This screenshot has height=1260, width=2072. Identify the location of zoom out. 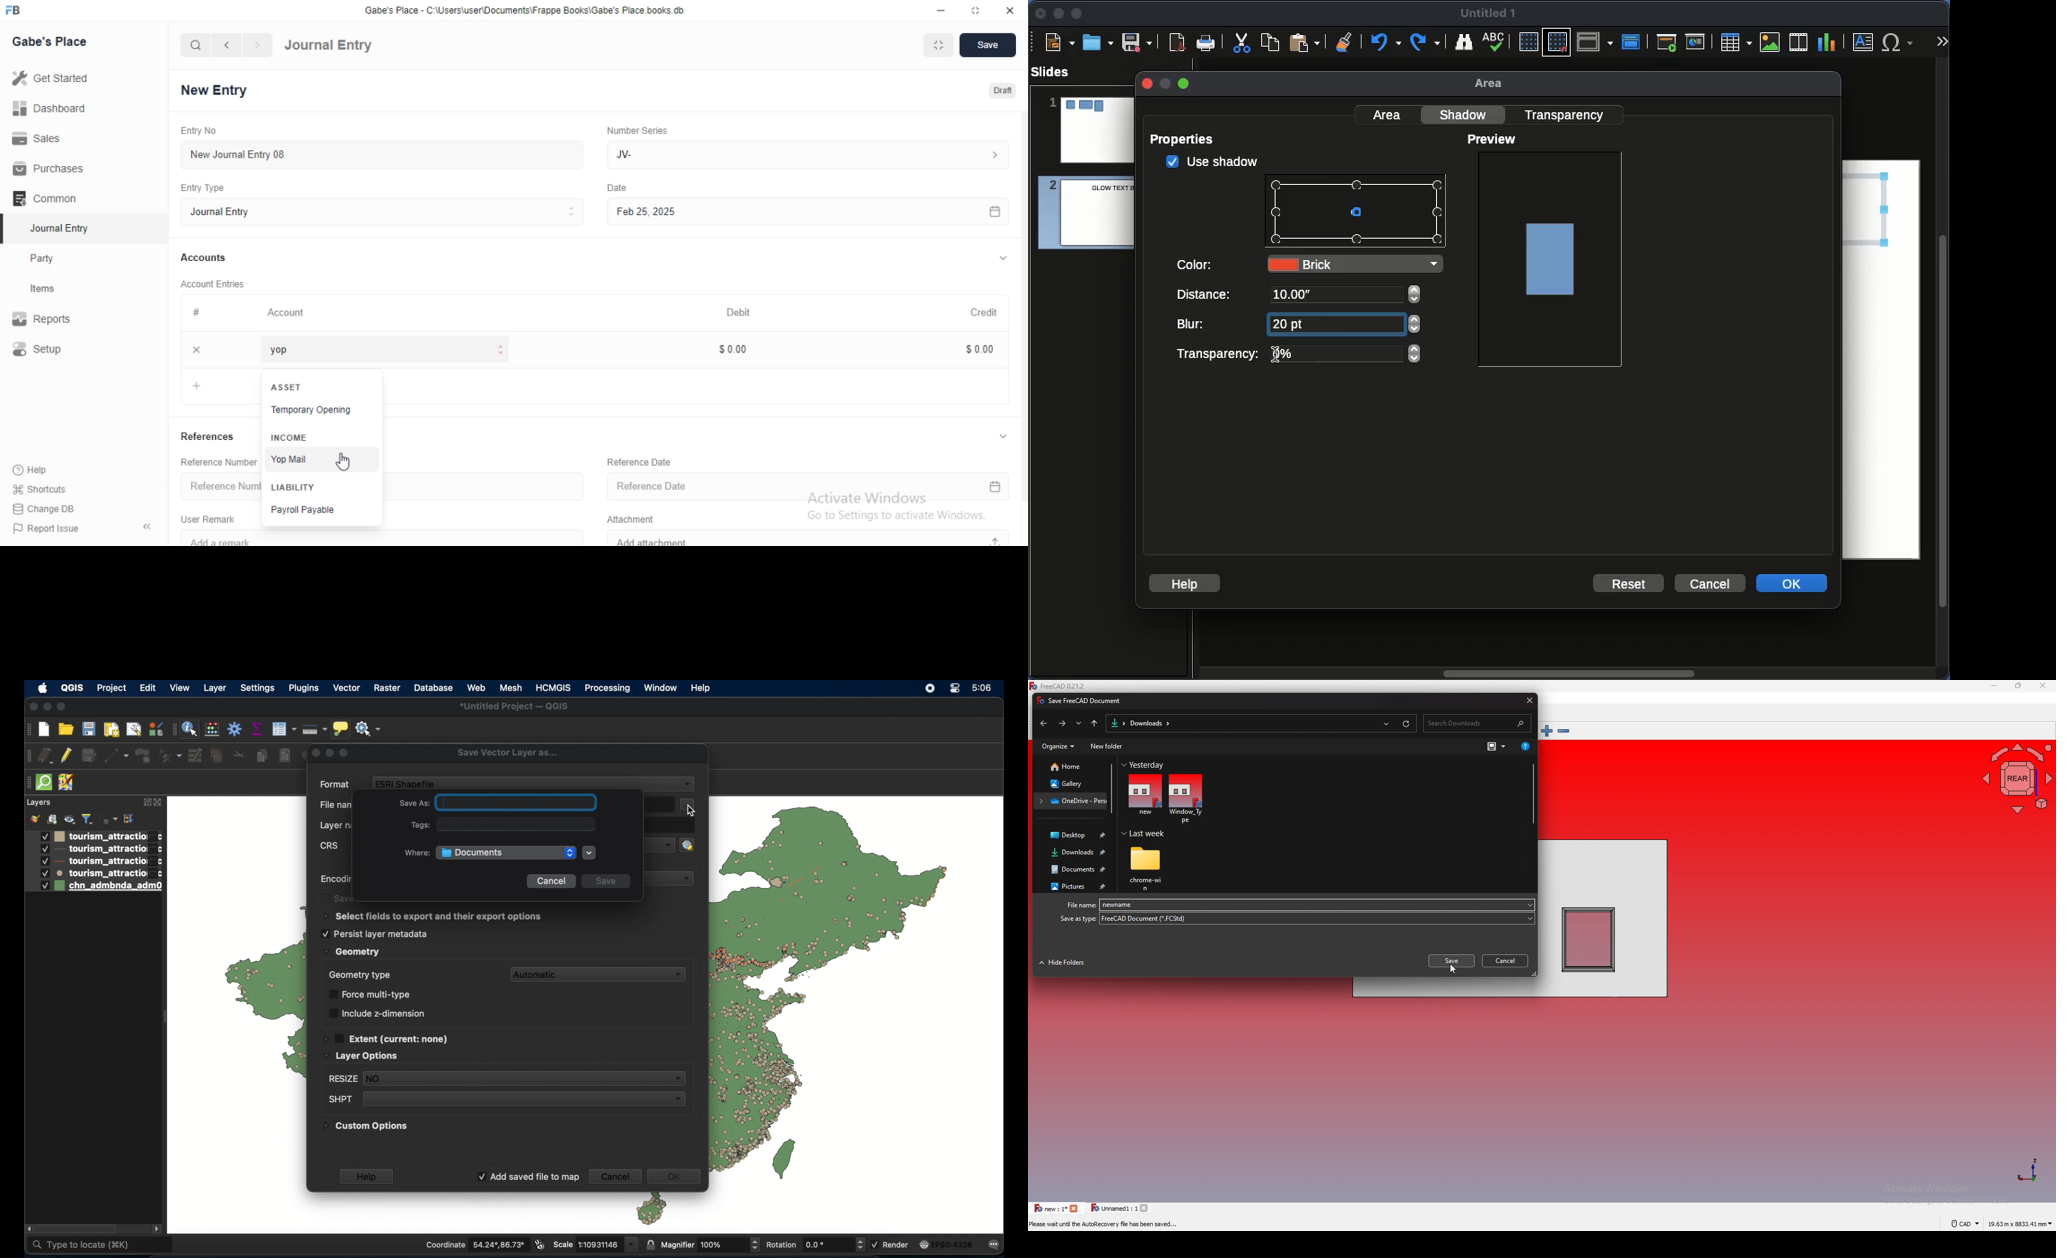
(1564, 731).